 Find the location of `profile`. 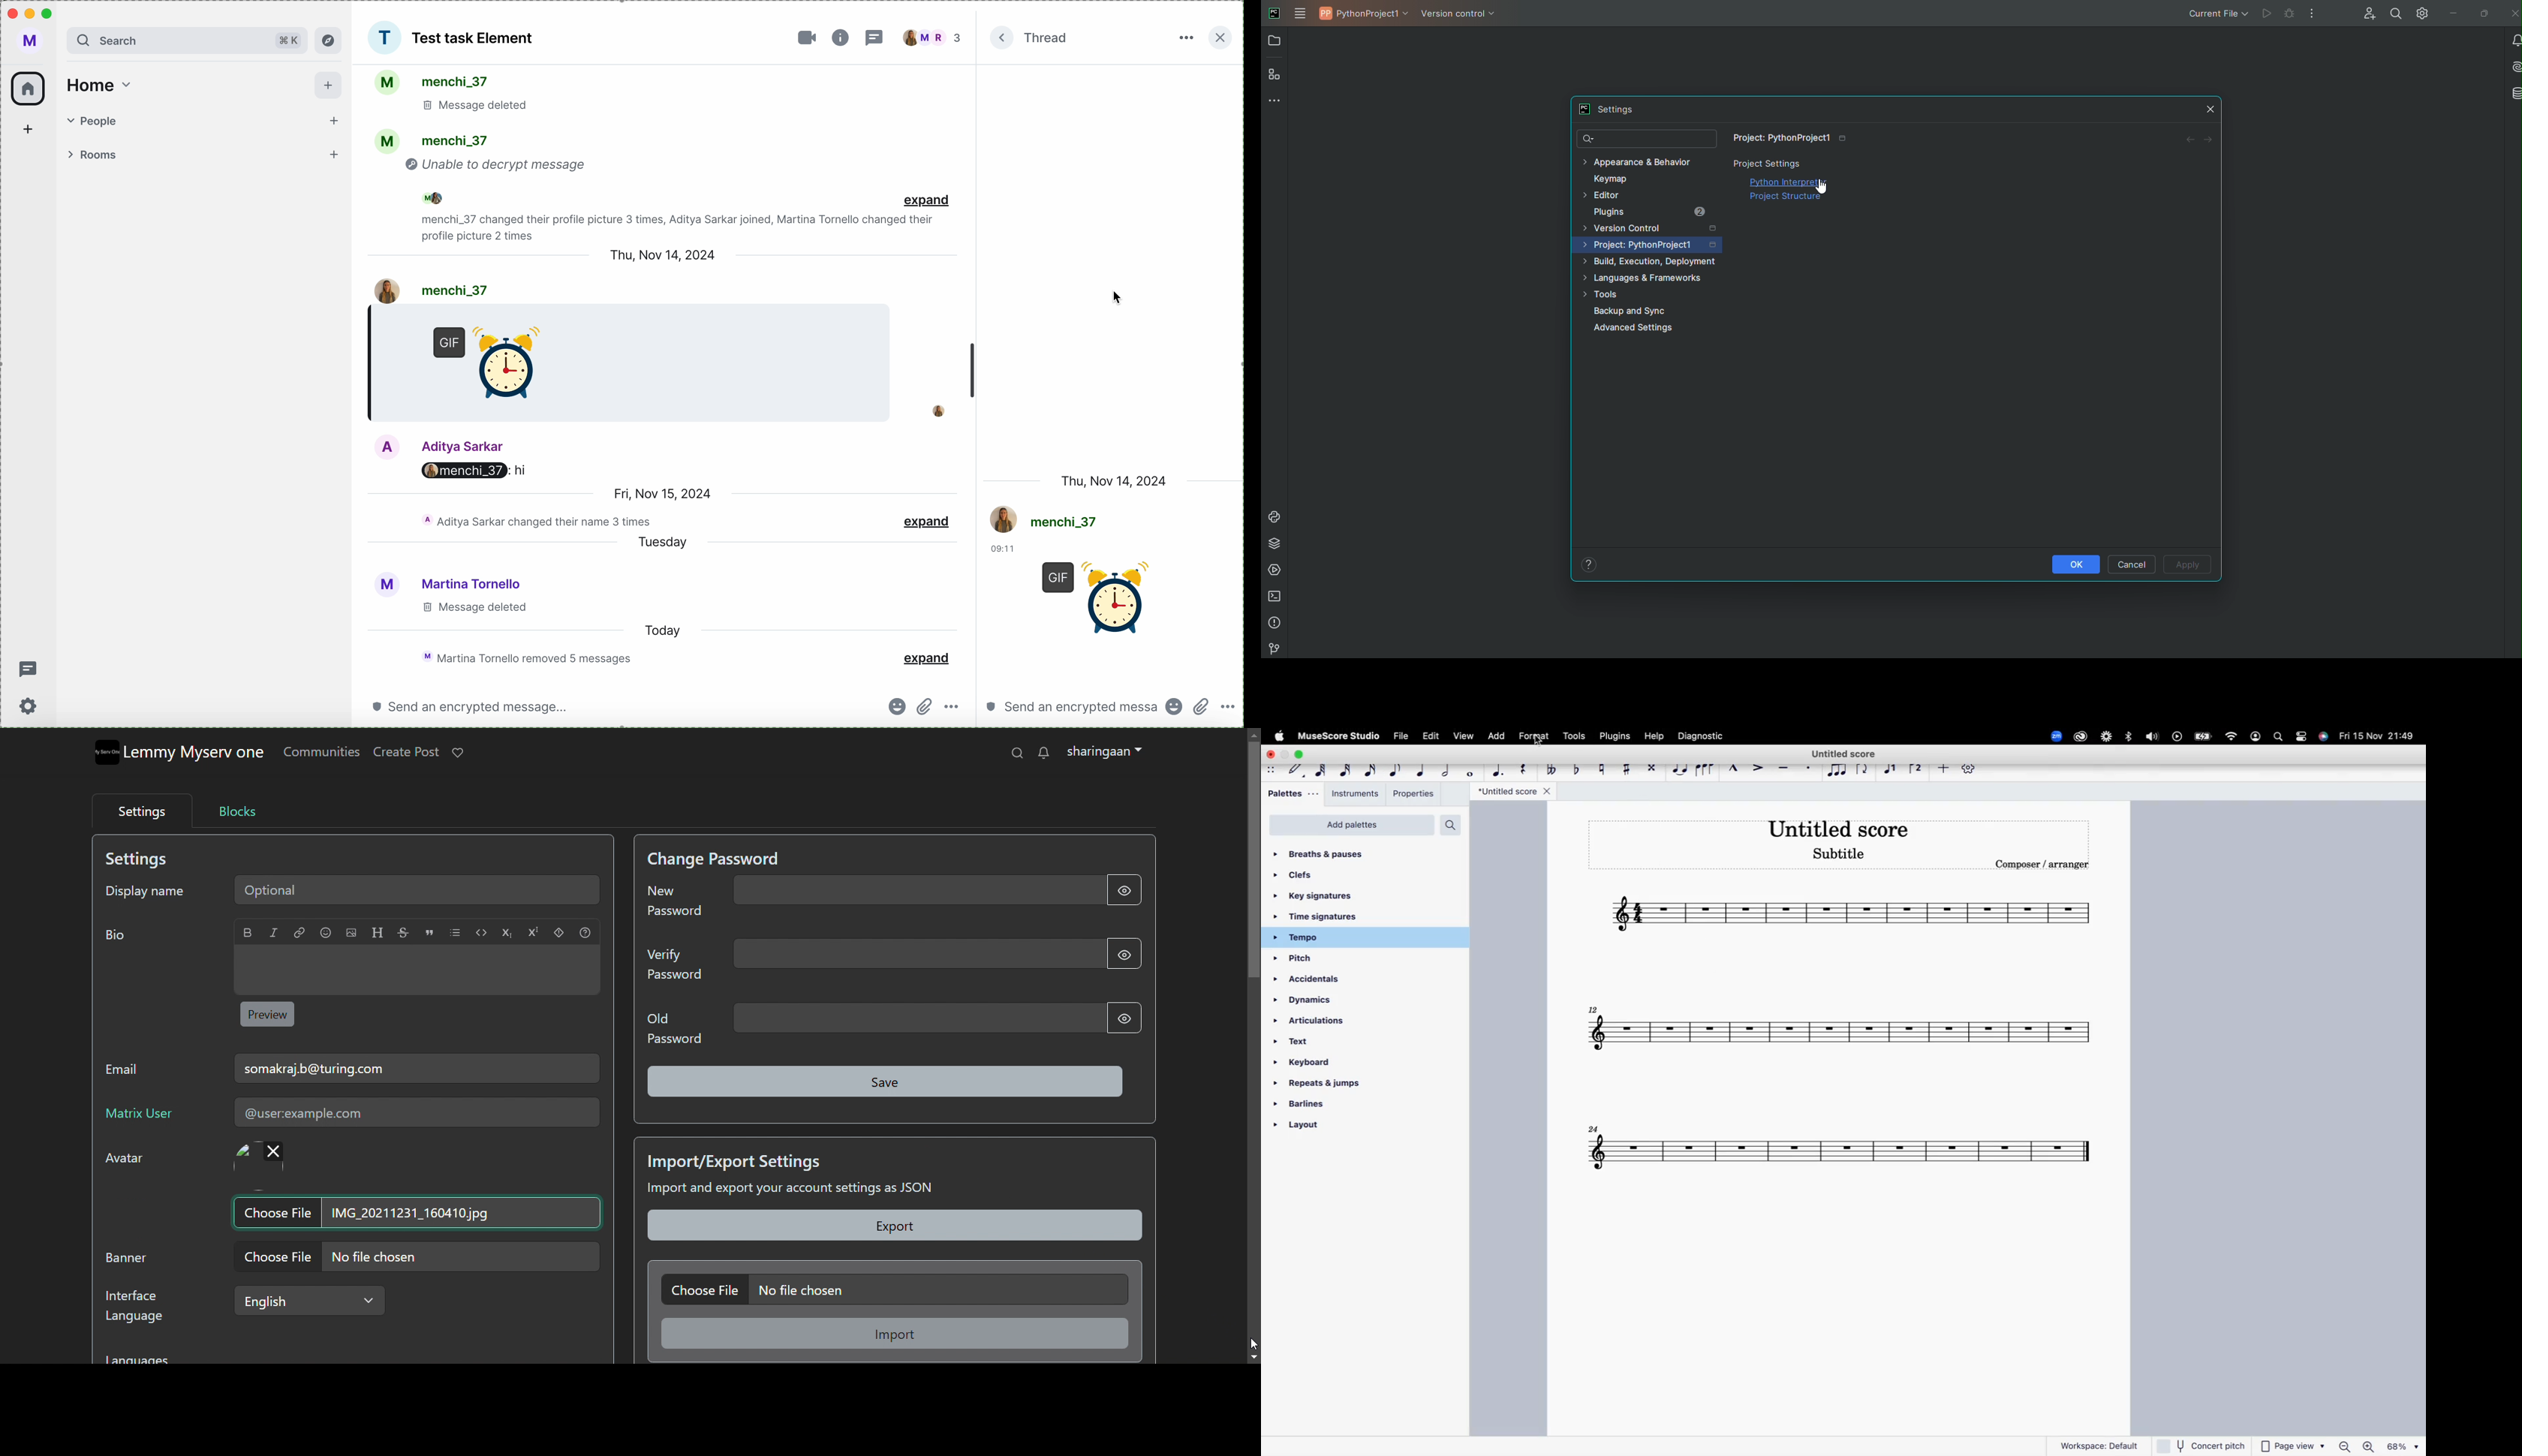

profile is located at coordinates (1104, 752).